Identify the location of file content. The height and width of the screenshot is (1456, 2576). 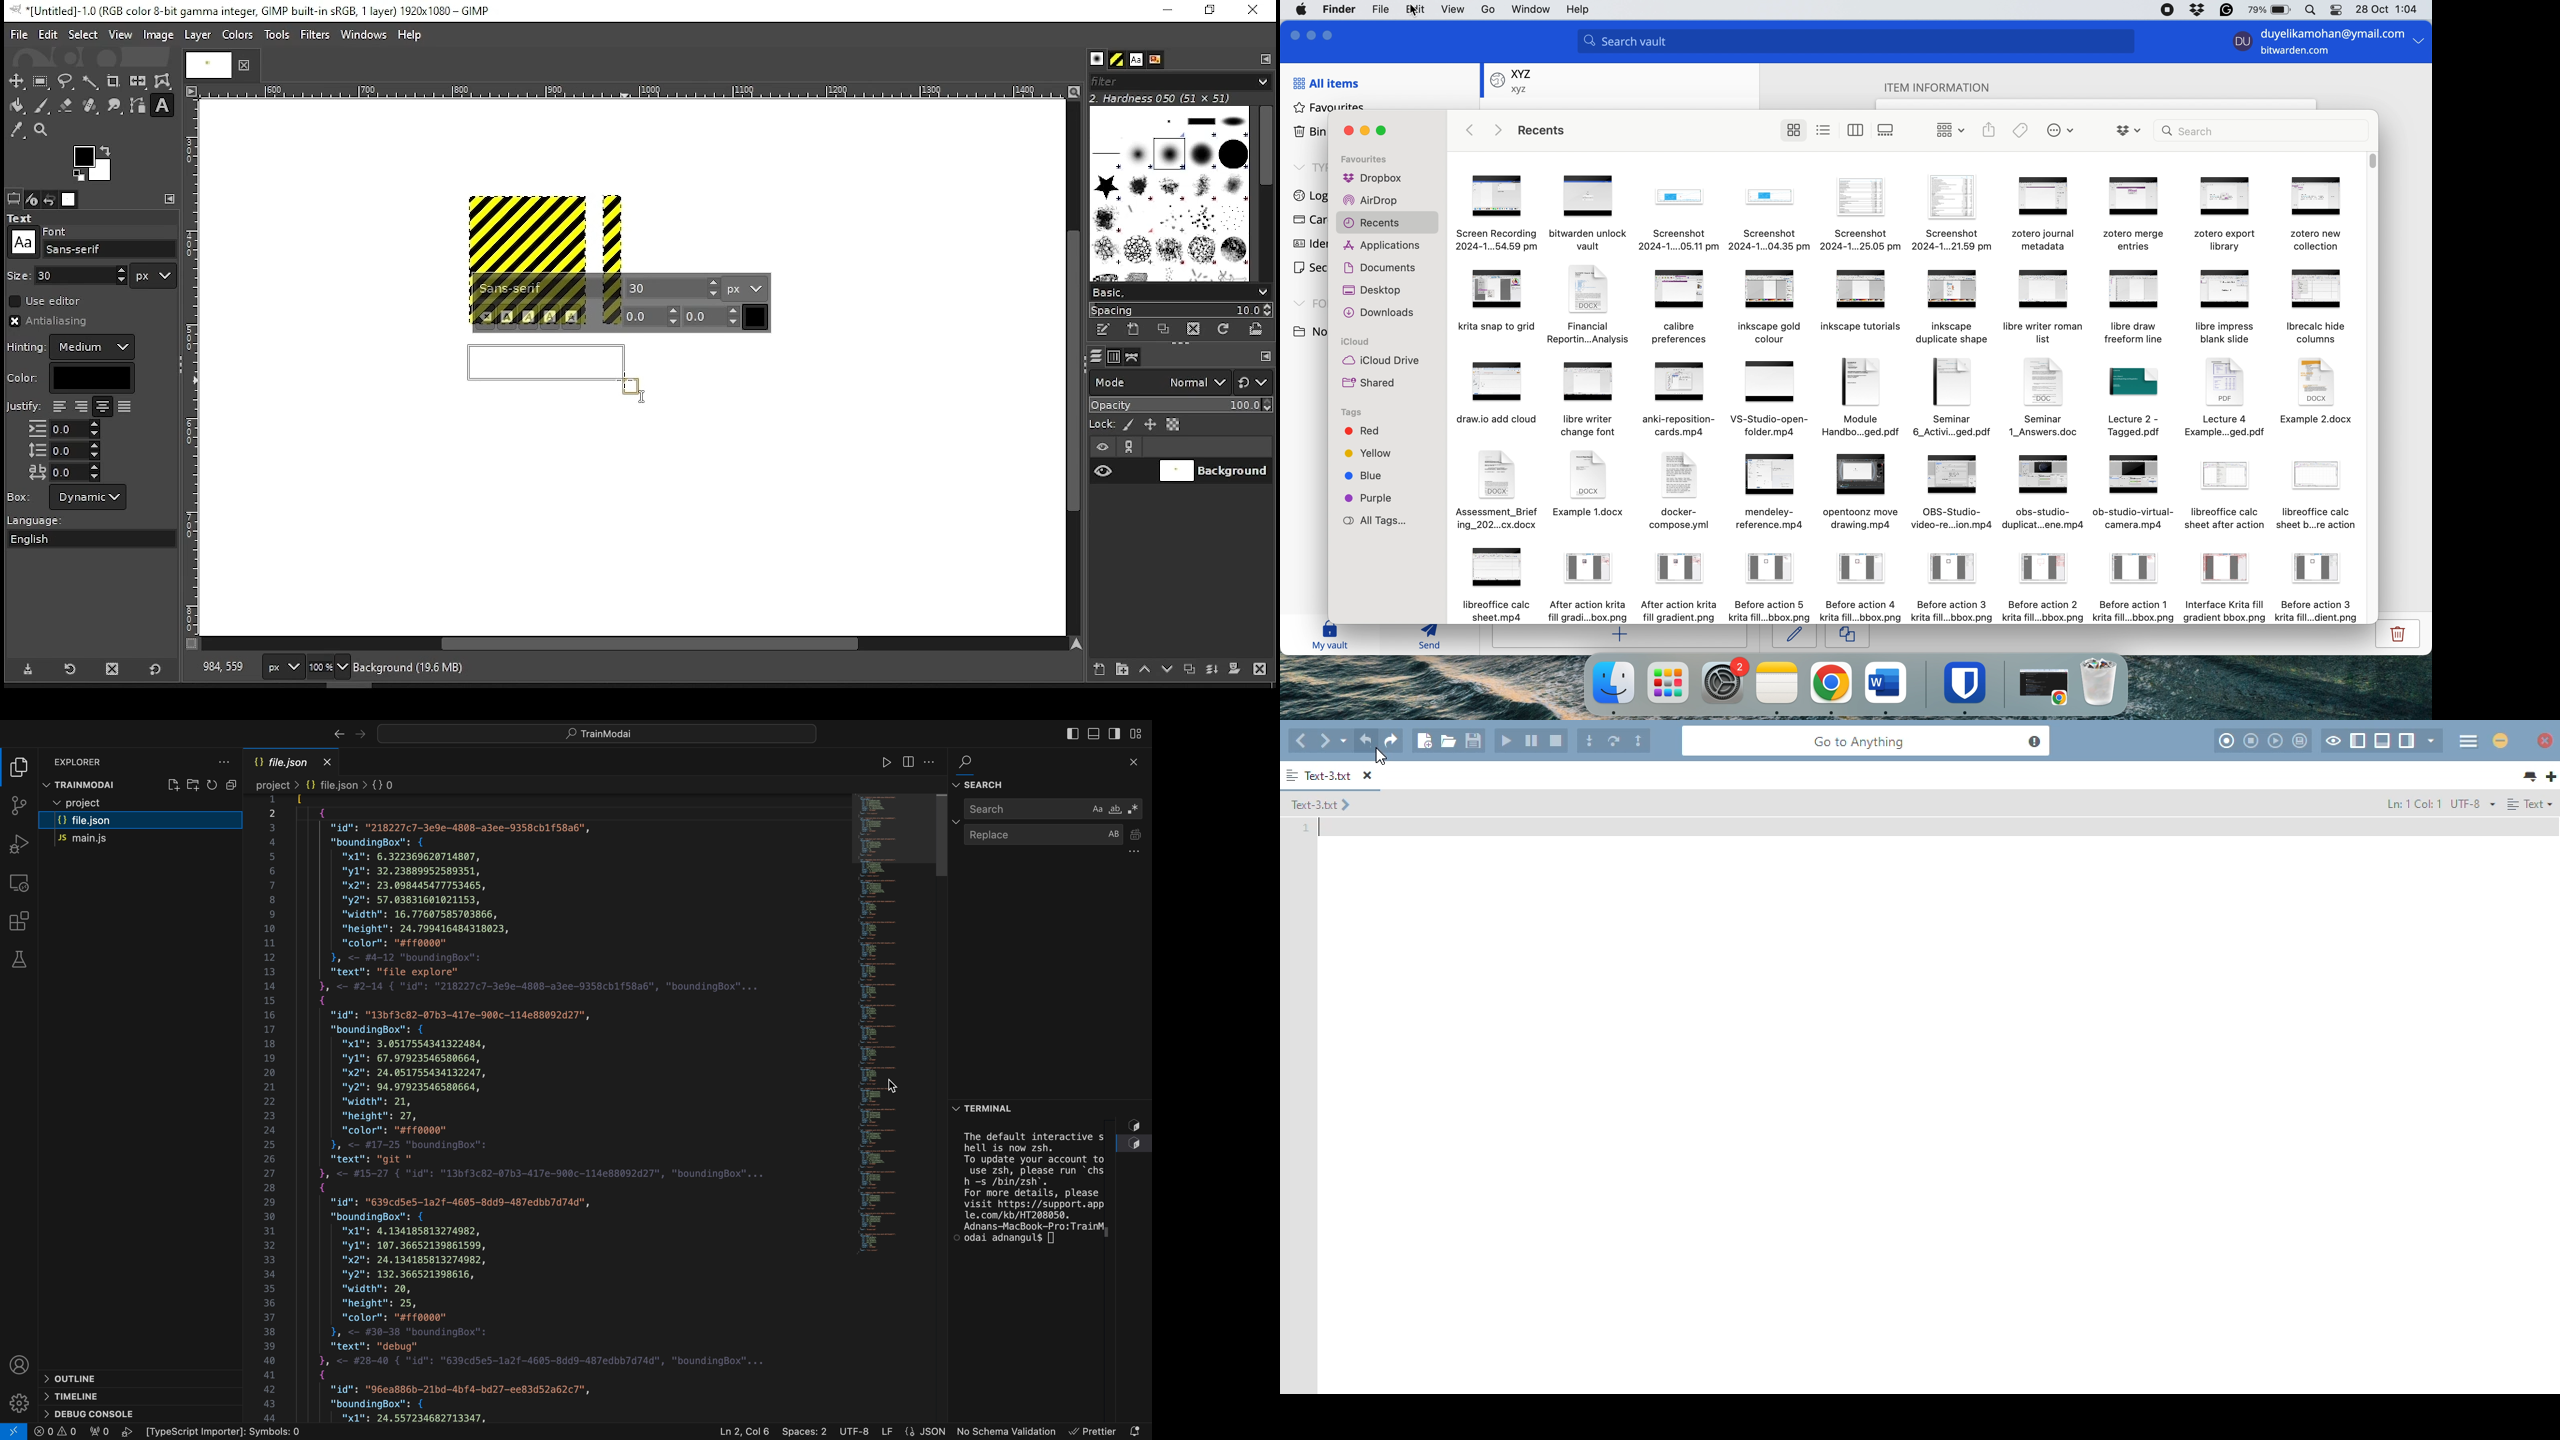
(559, 1108).